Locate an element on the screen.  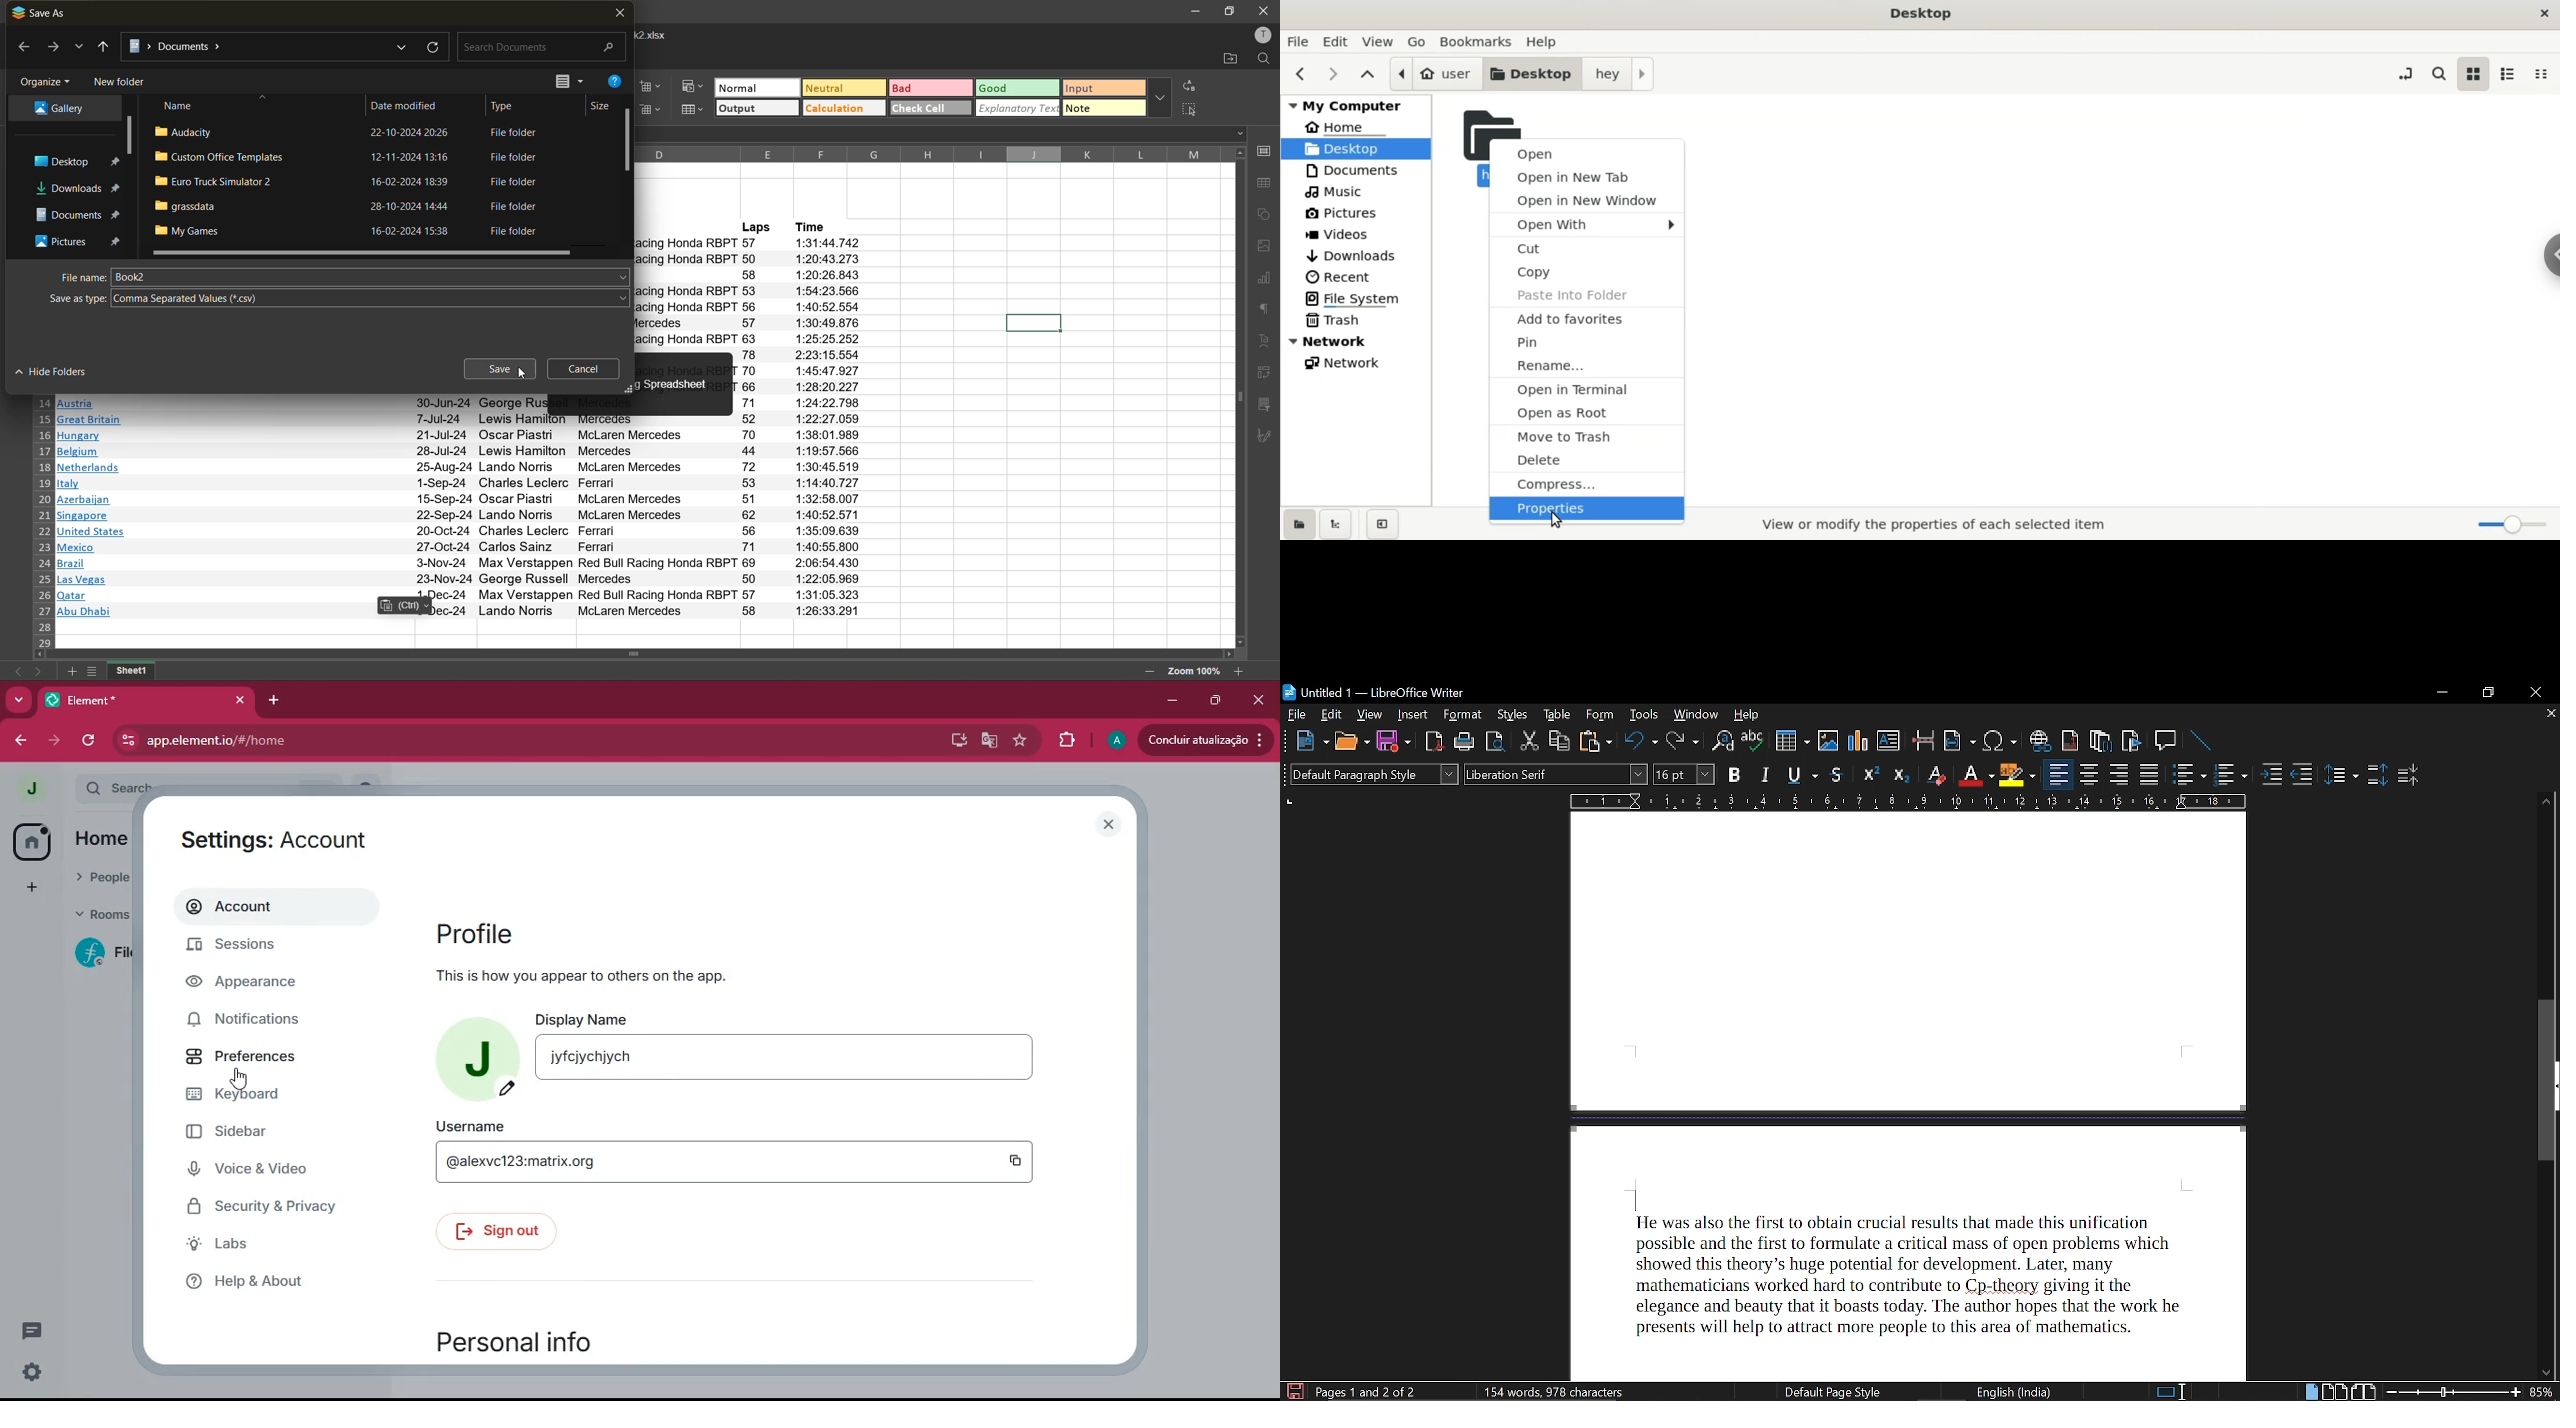
save as is located at coordinates (41, 13).